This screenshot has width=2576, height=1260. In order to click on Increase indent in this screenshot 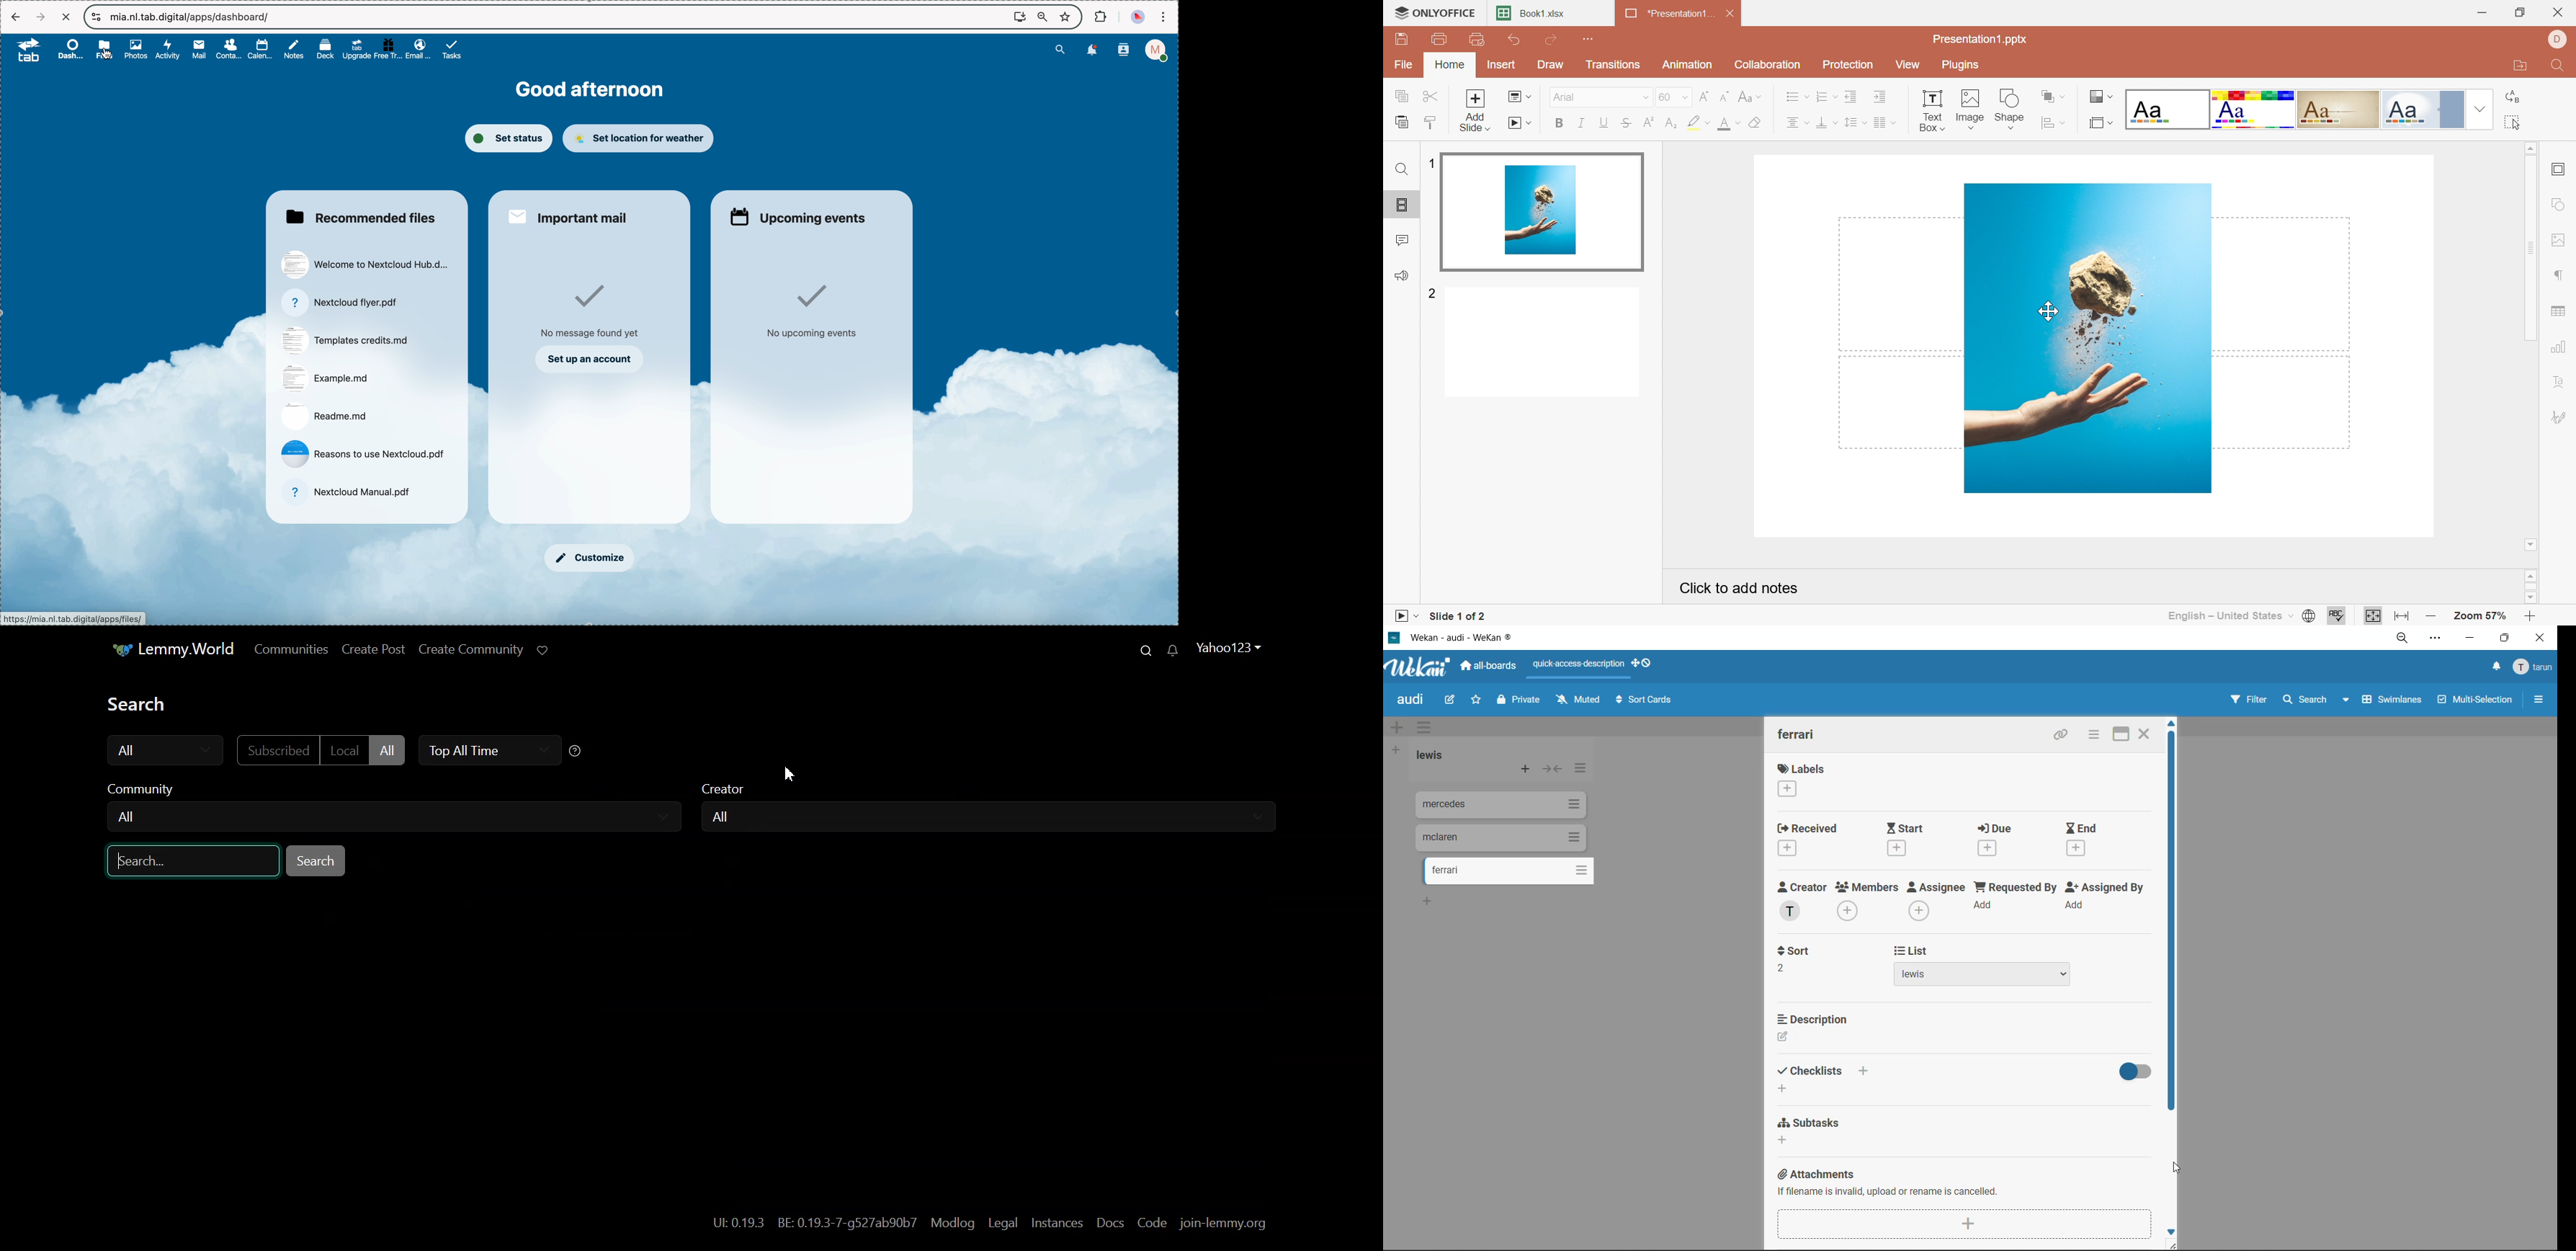, I will do `click(1882, 95)`.